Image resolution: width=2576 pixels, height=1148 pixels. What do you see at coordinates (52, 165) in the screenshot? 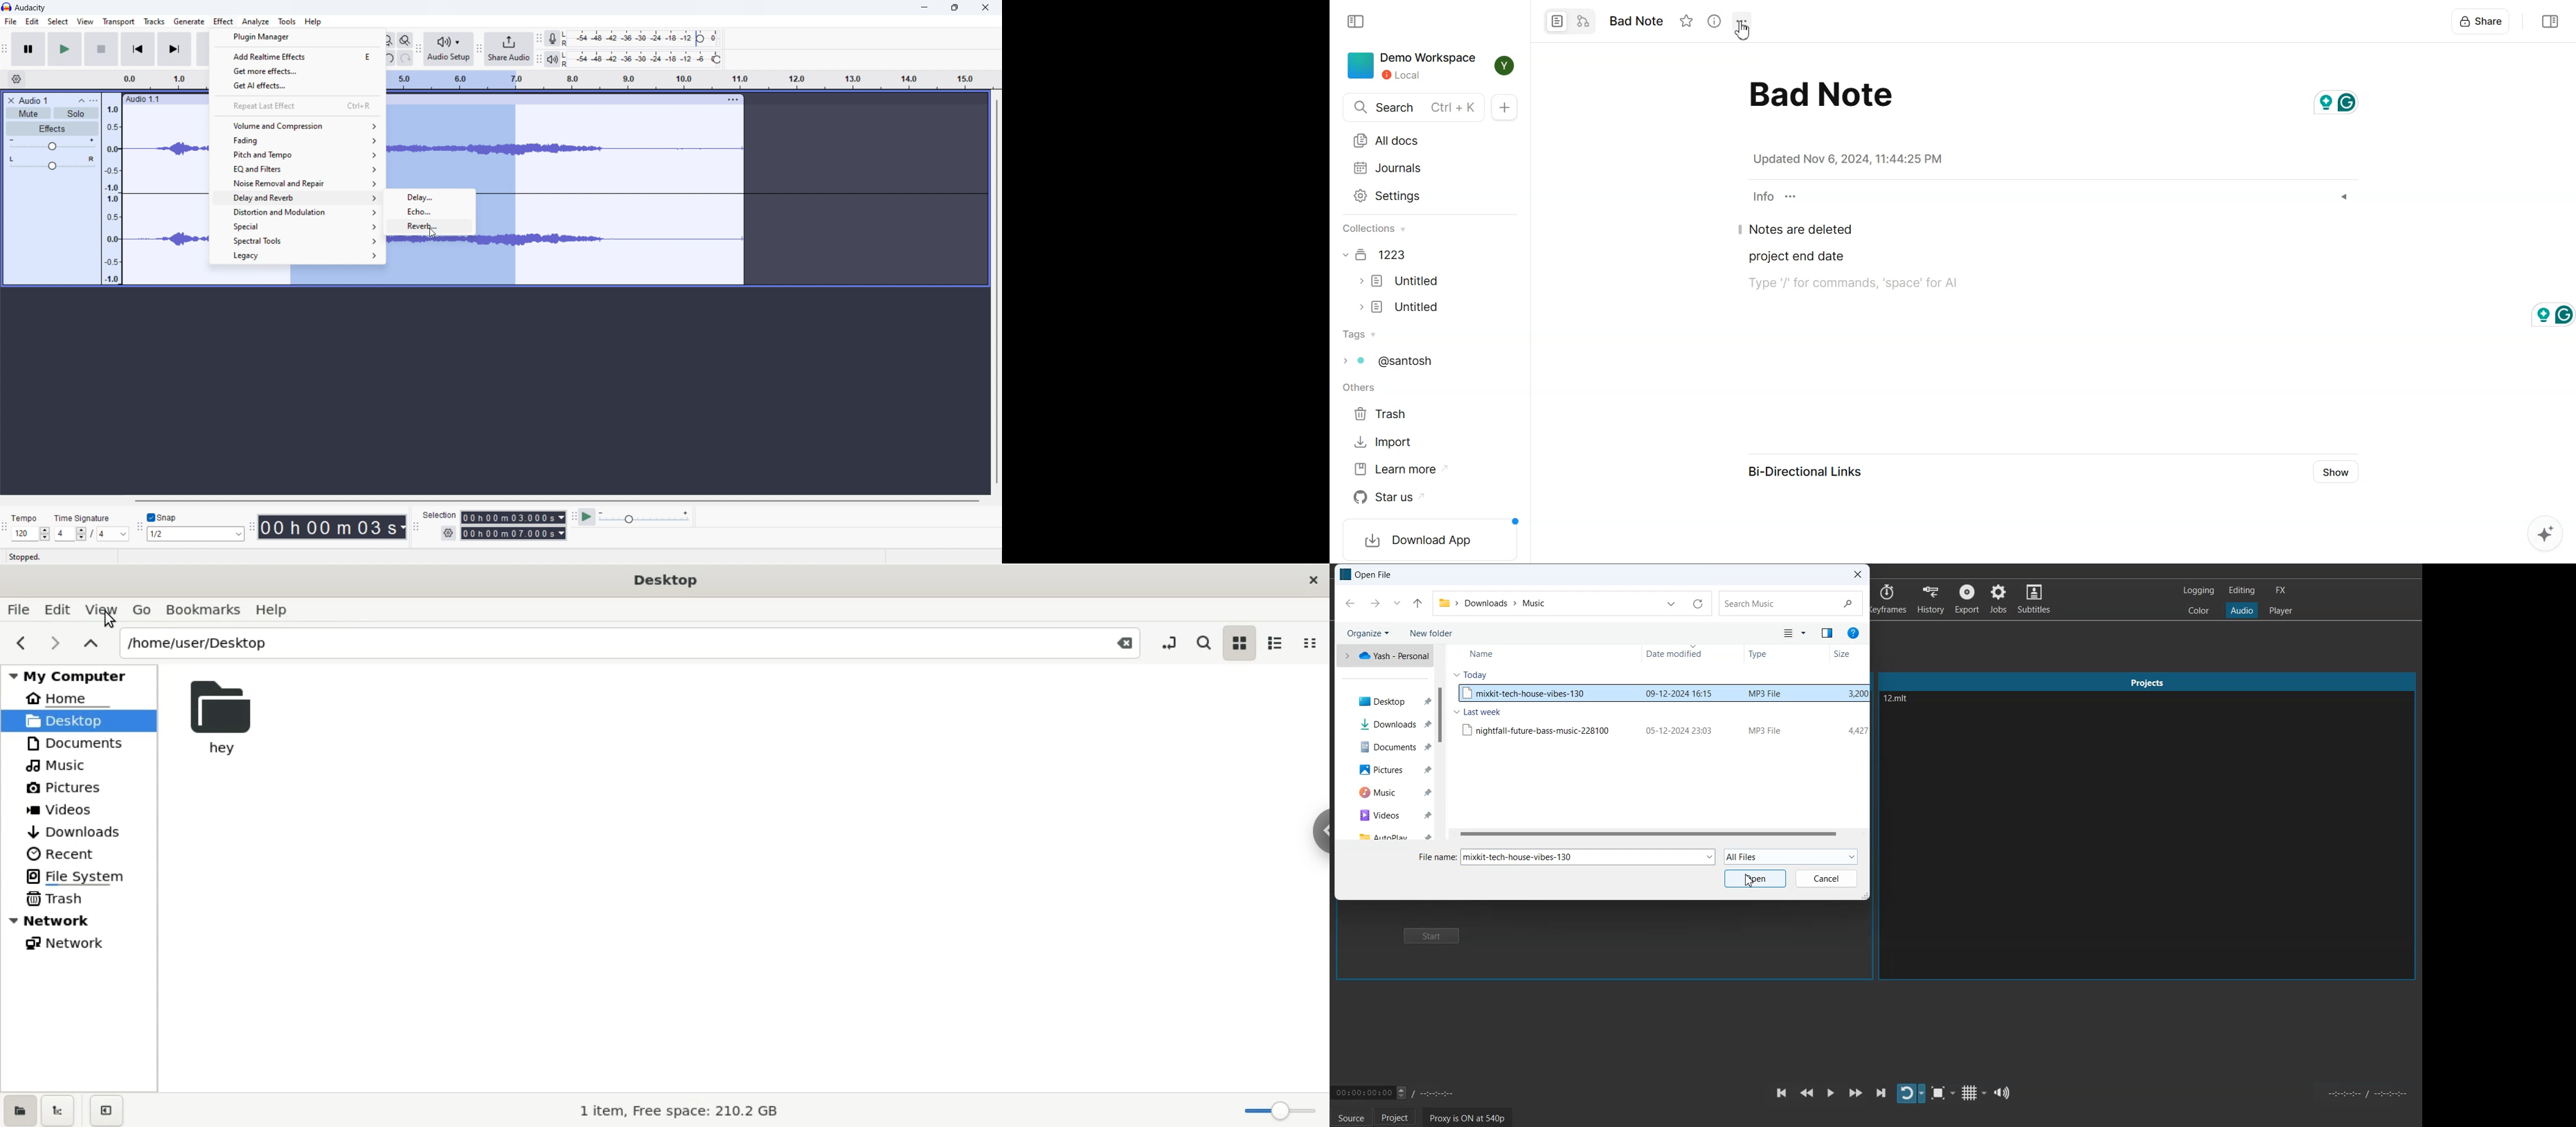
I see `pan: centre` at bounding box center [52, 165].